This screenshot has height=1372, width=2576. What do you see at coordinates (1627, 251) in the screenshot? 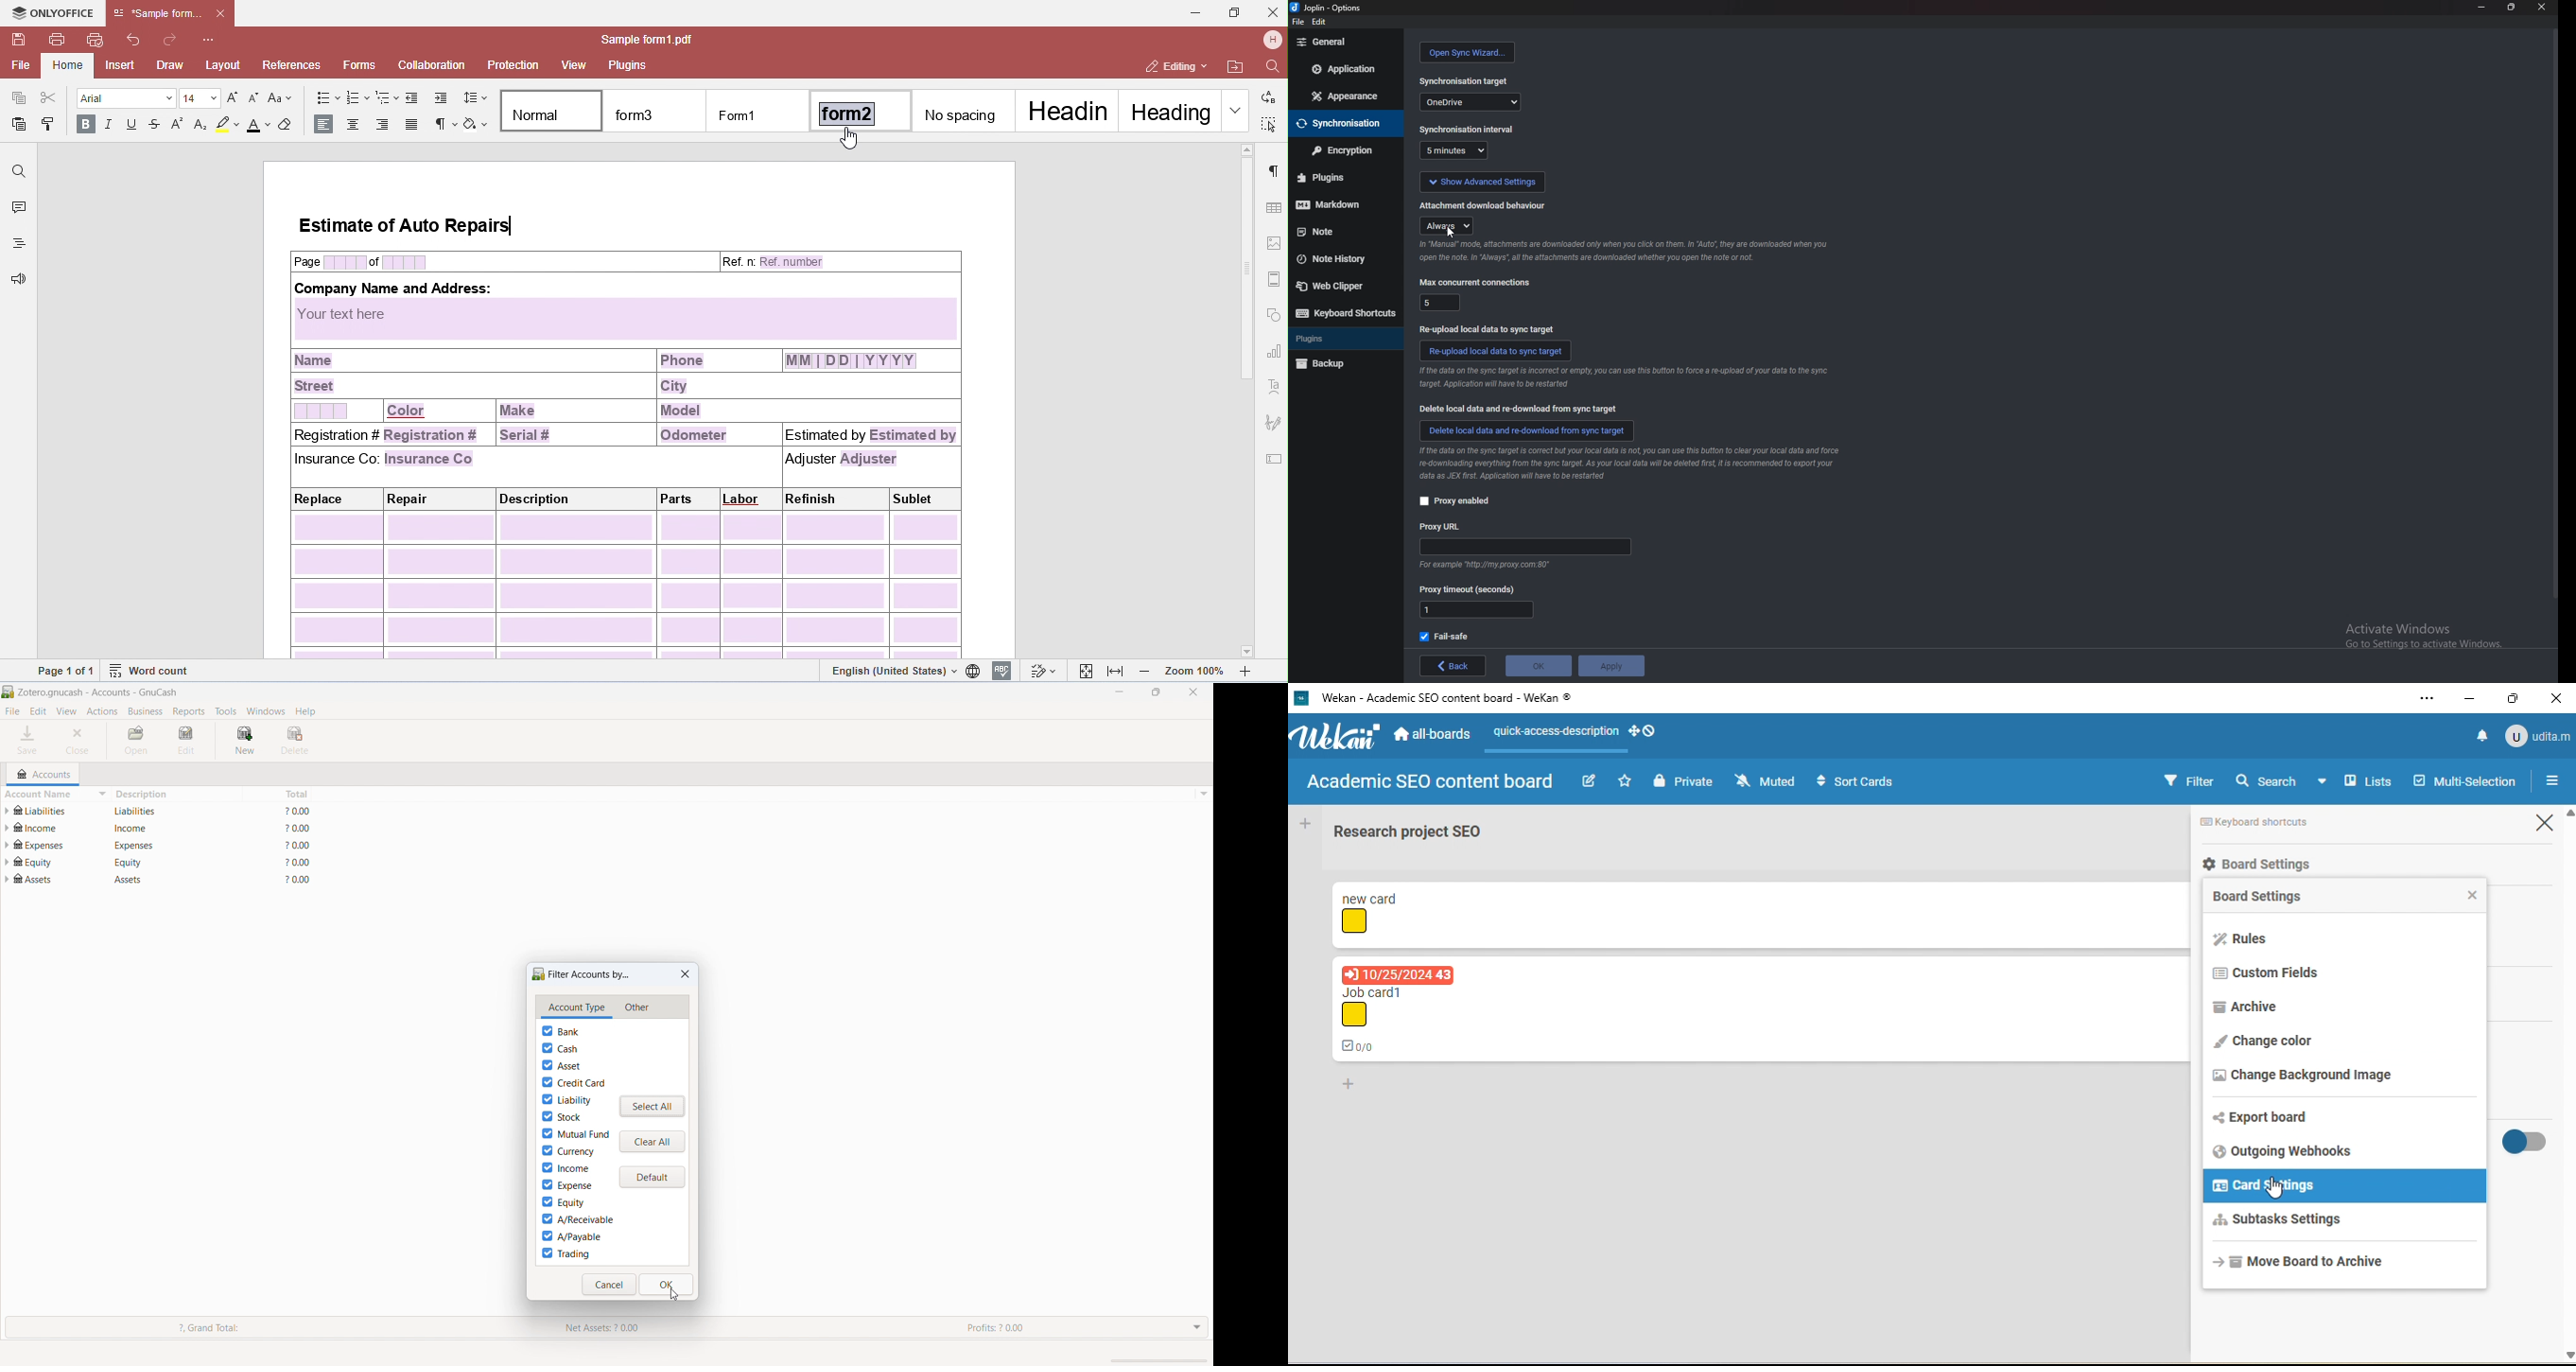
I see `info` at bounding box center [1627, 251].